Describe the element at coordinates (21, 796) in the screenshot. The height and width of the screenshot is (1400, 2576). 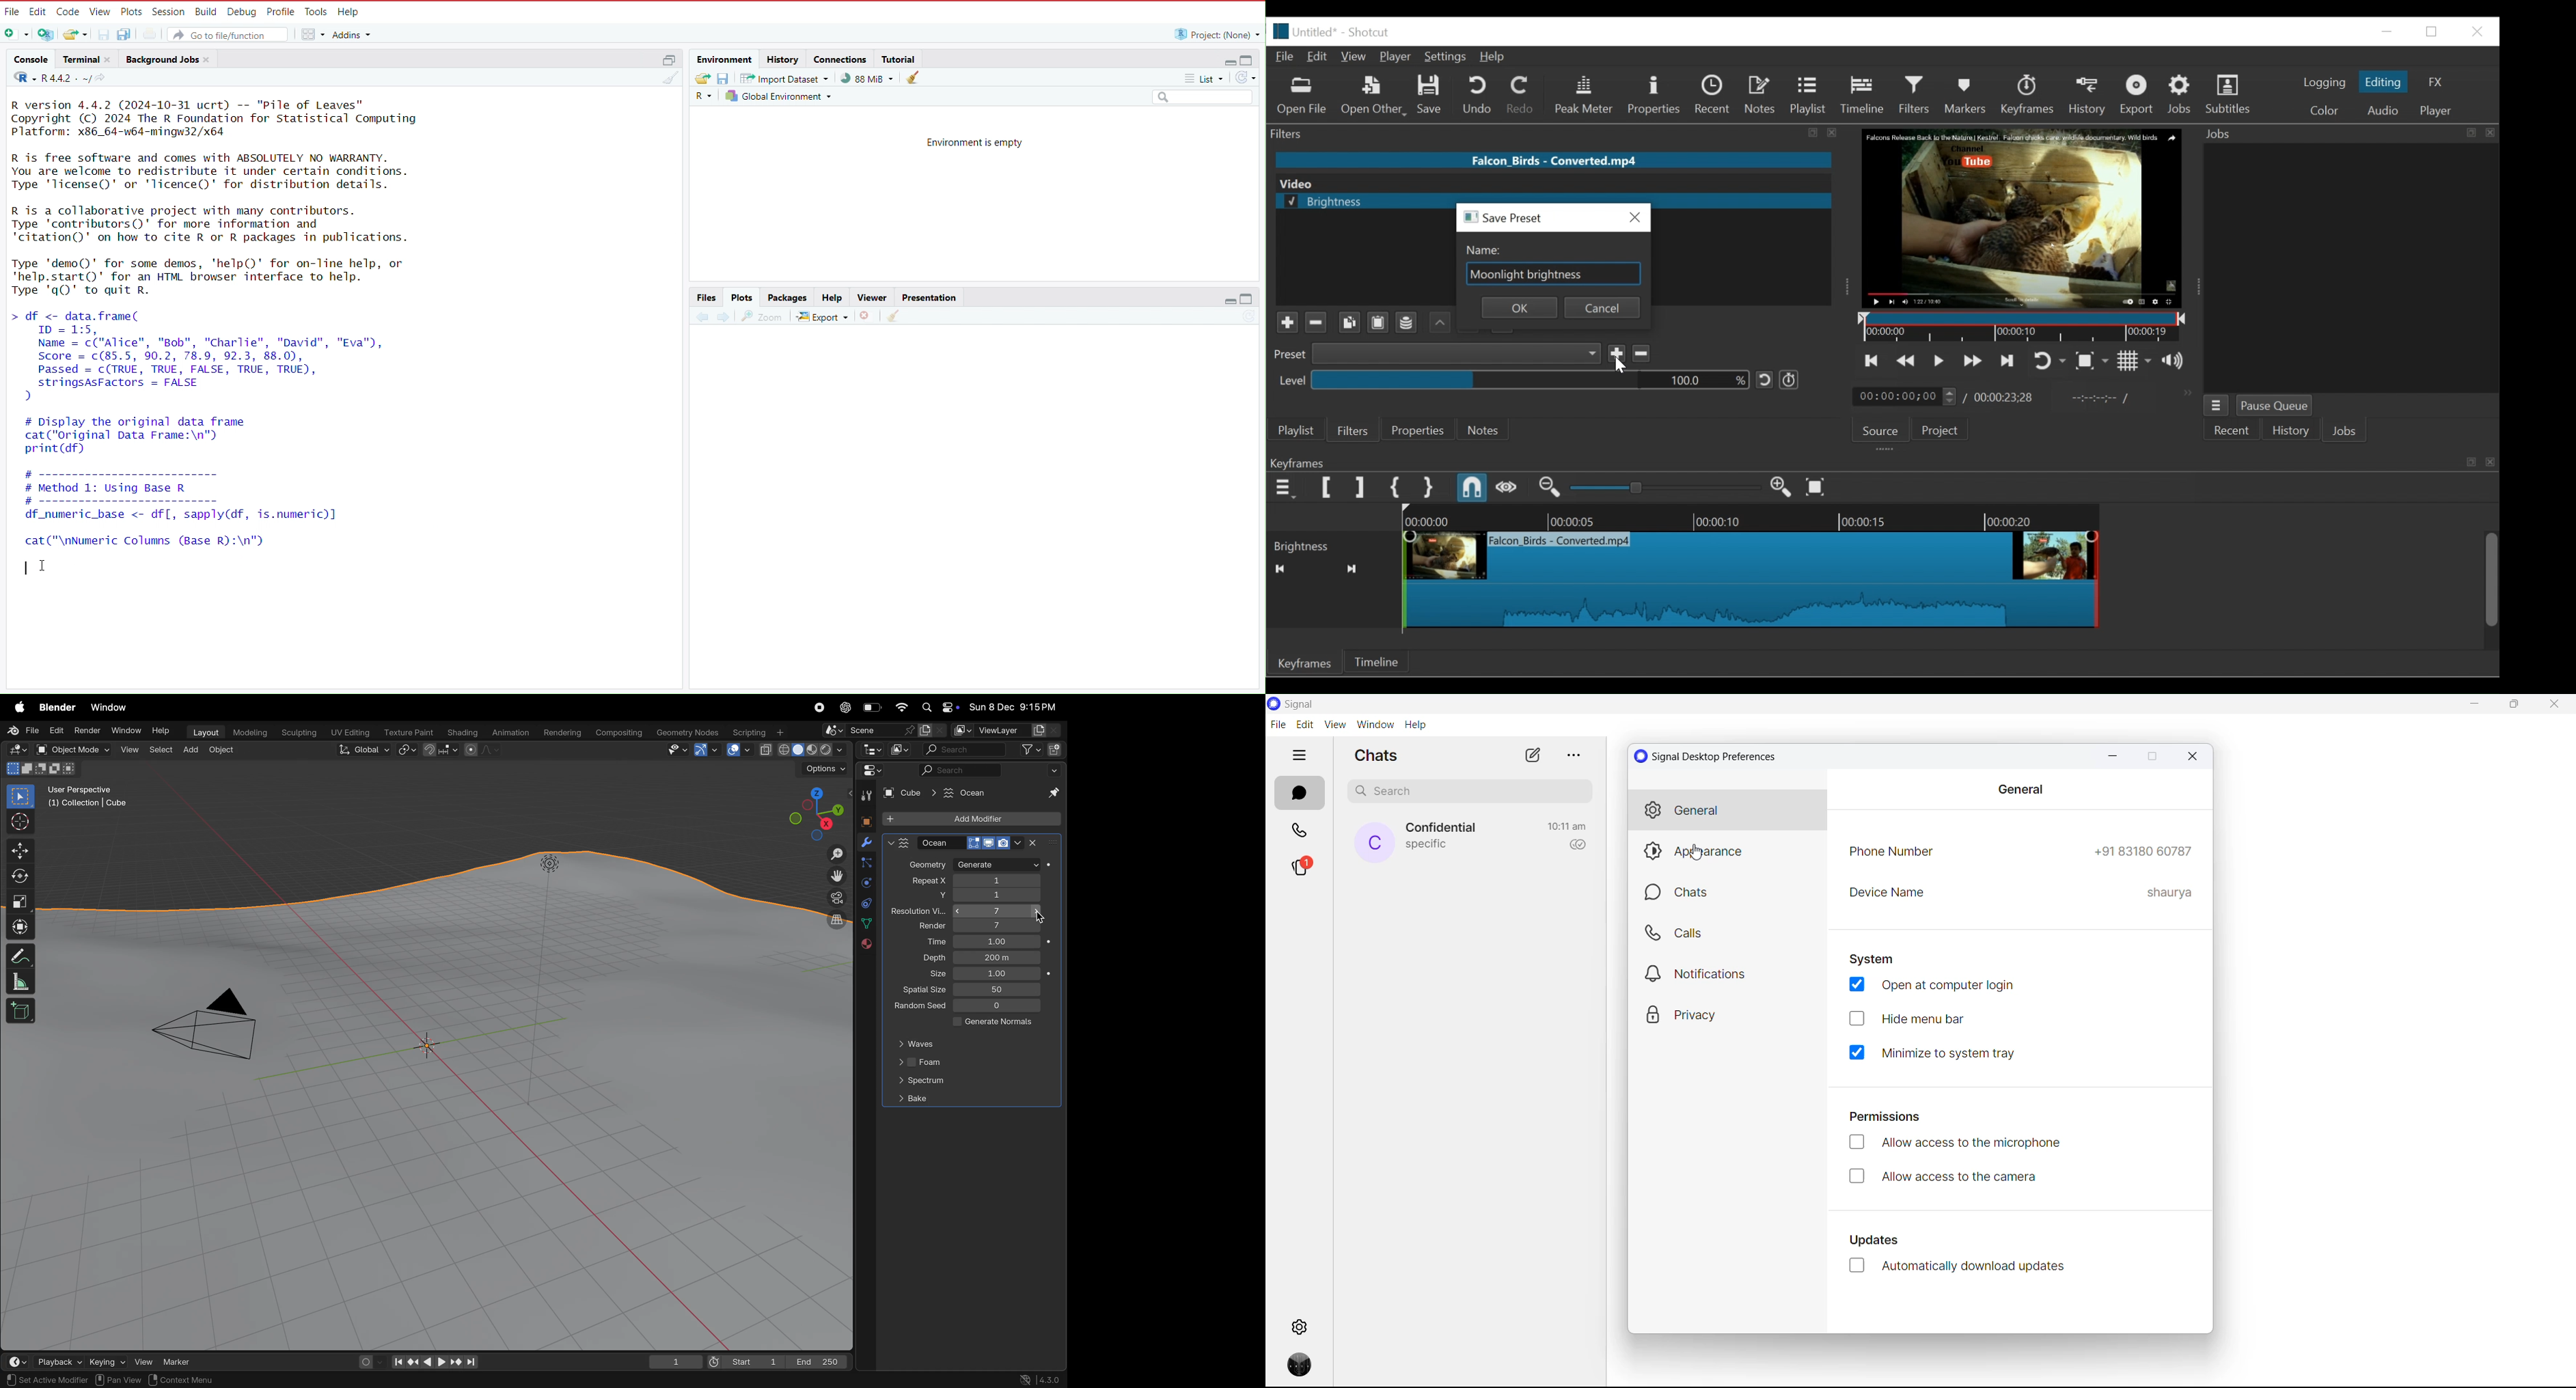
I see `select box` at that location.